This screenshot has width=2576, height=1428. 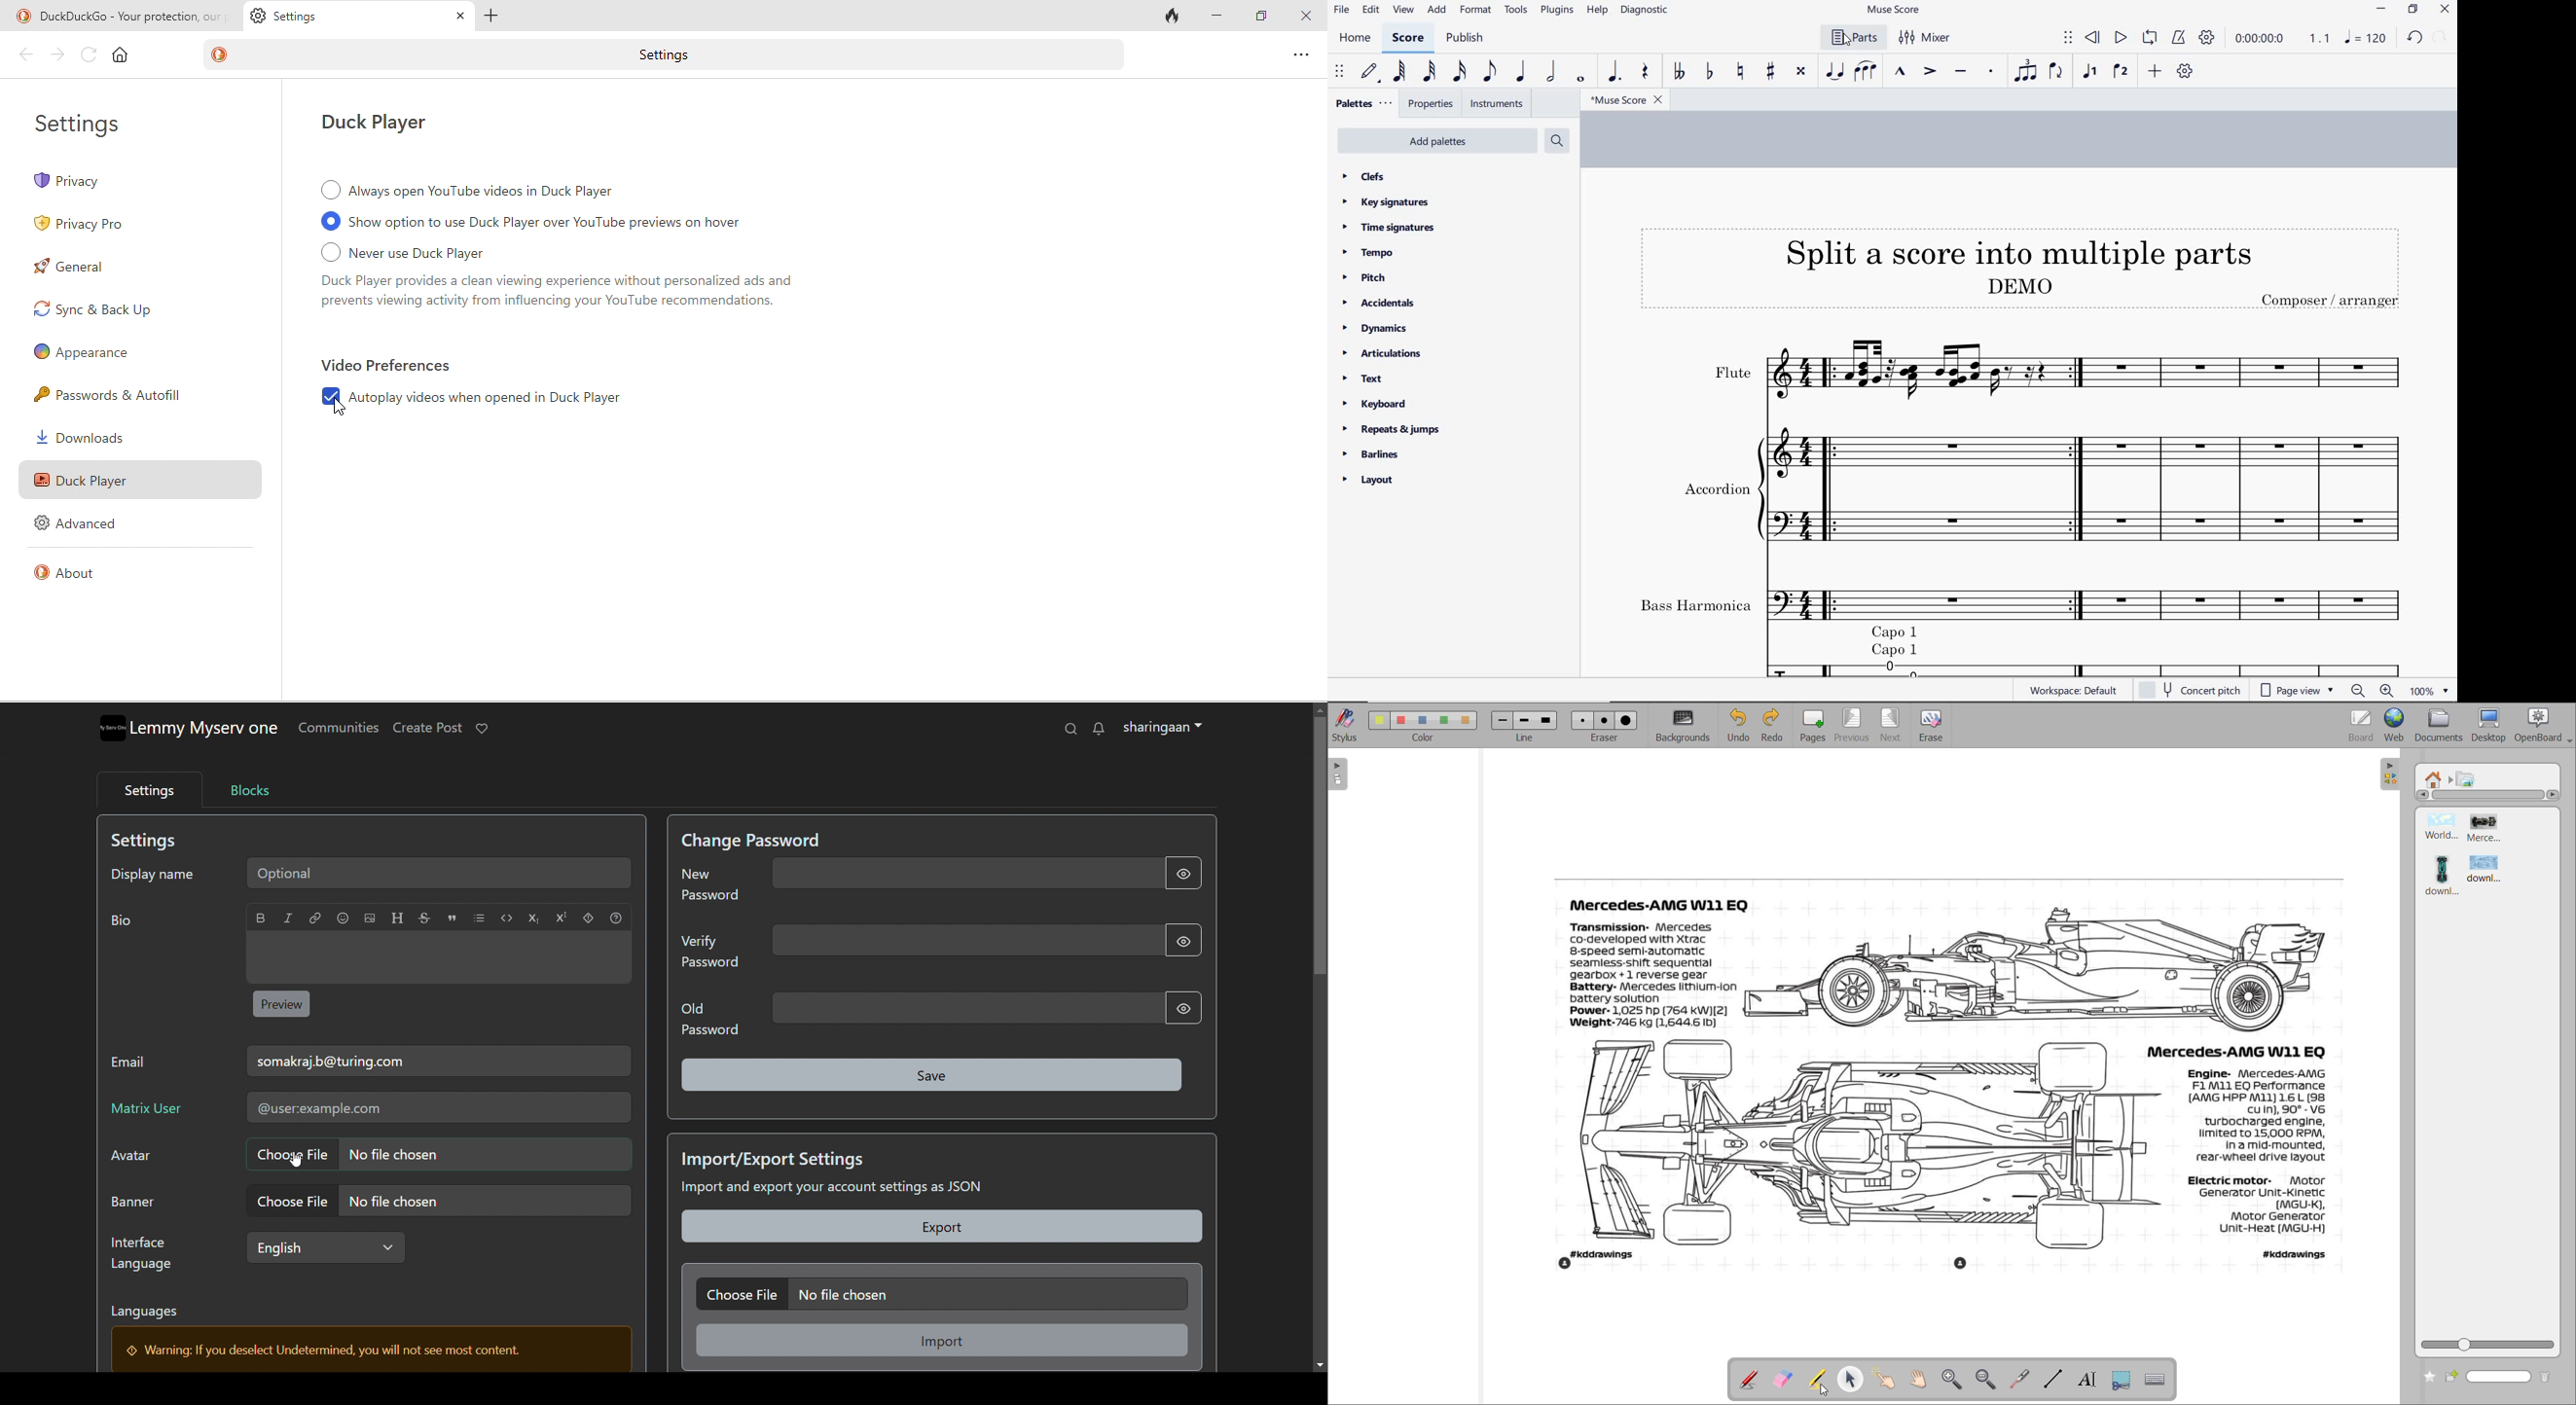 I want to click on auto play videos when opened in Duck Player, so click(x=482, y=400).